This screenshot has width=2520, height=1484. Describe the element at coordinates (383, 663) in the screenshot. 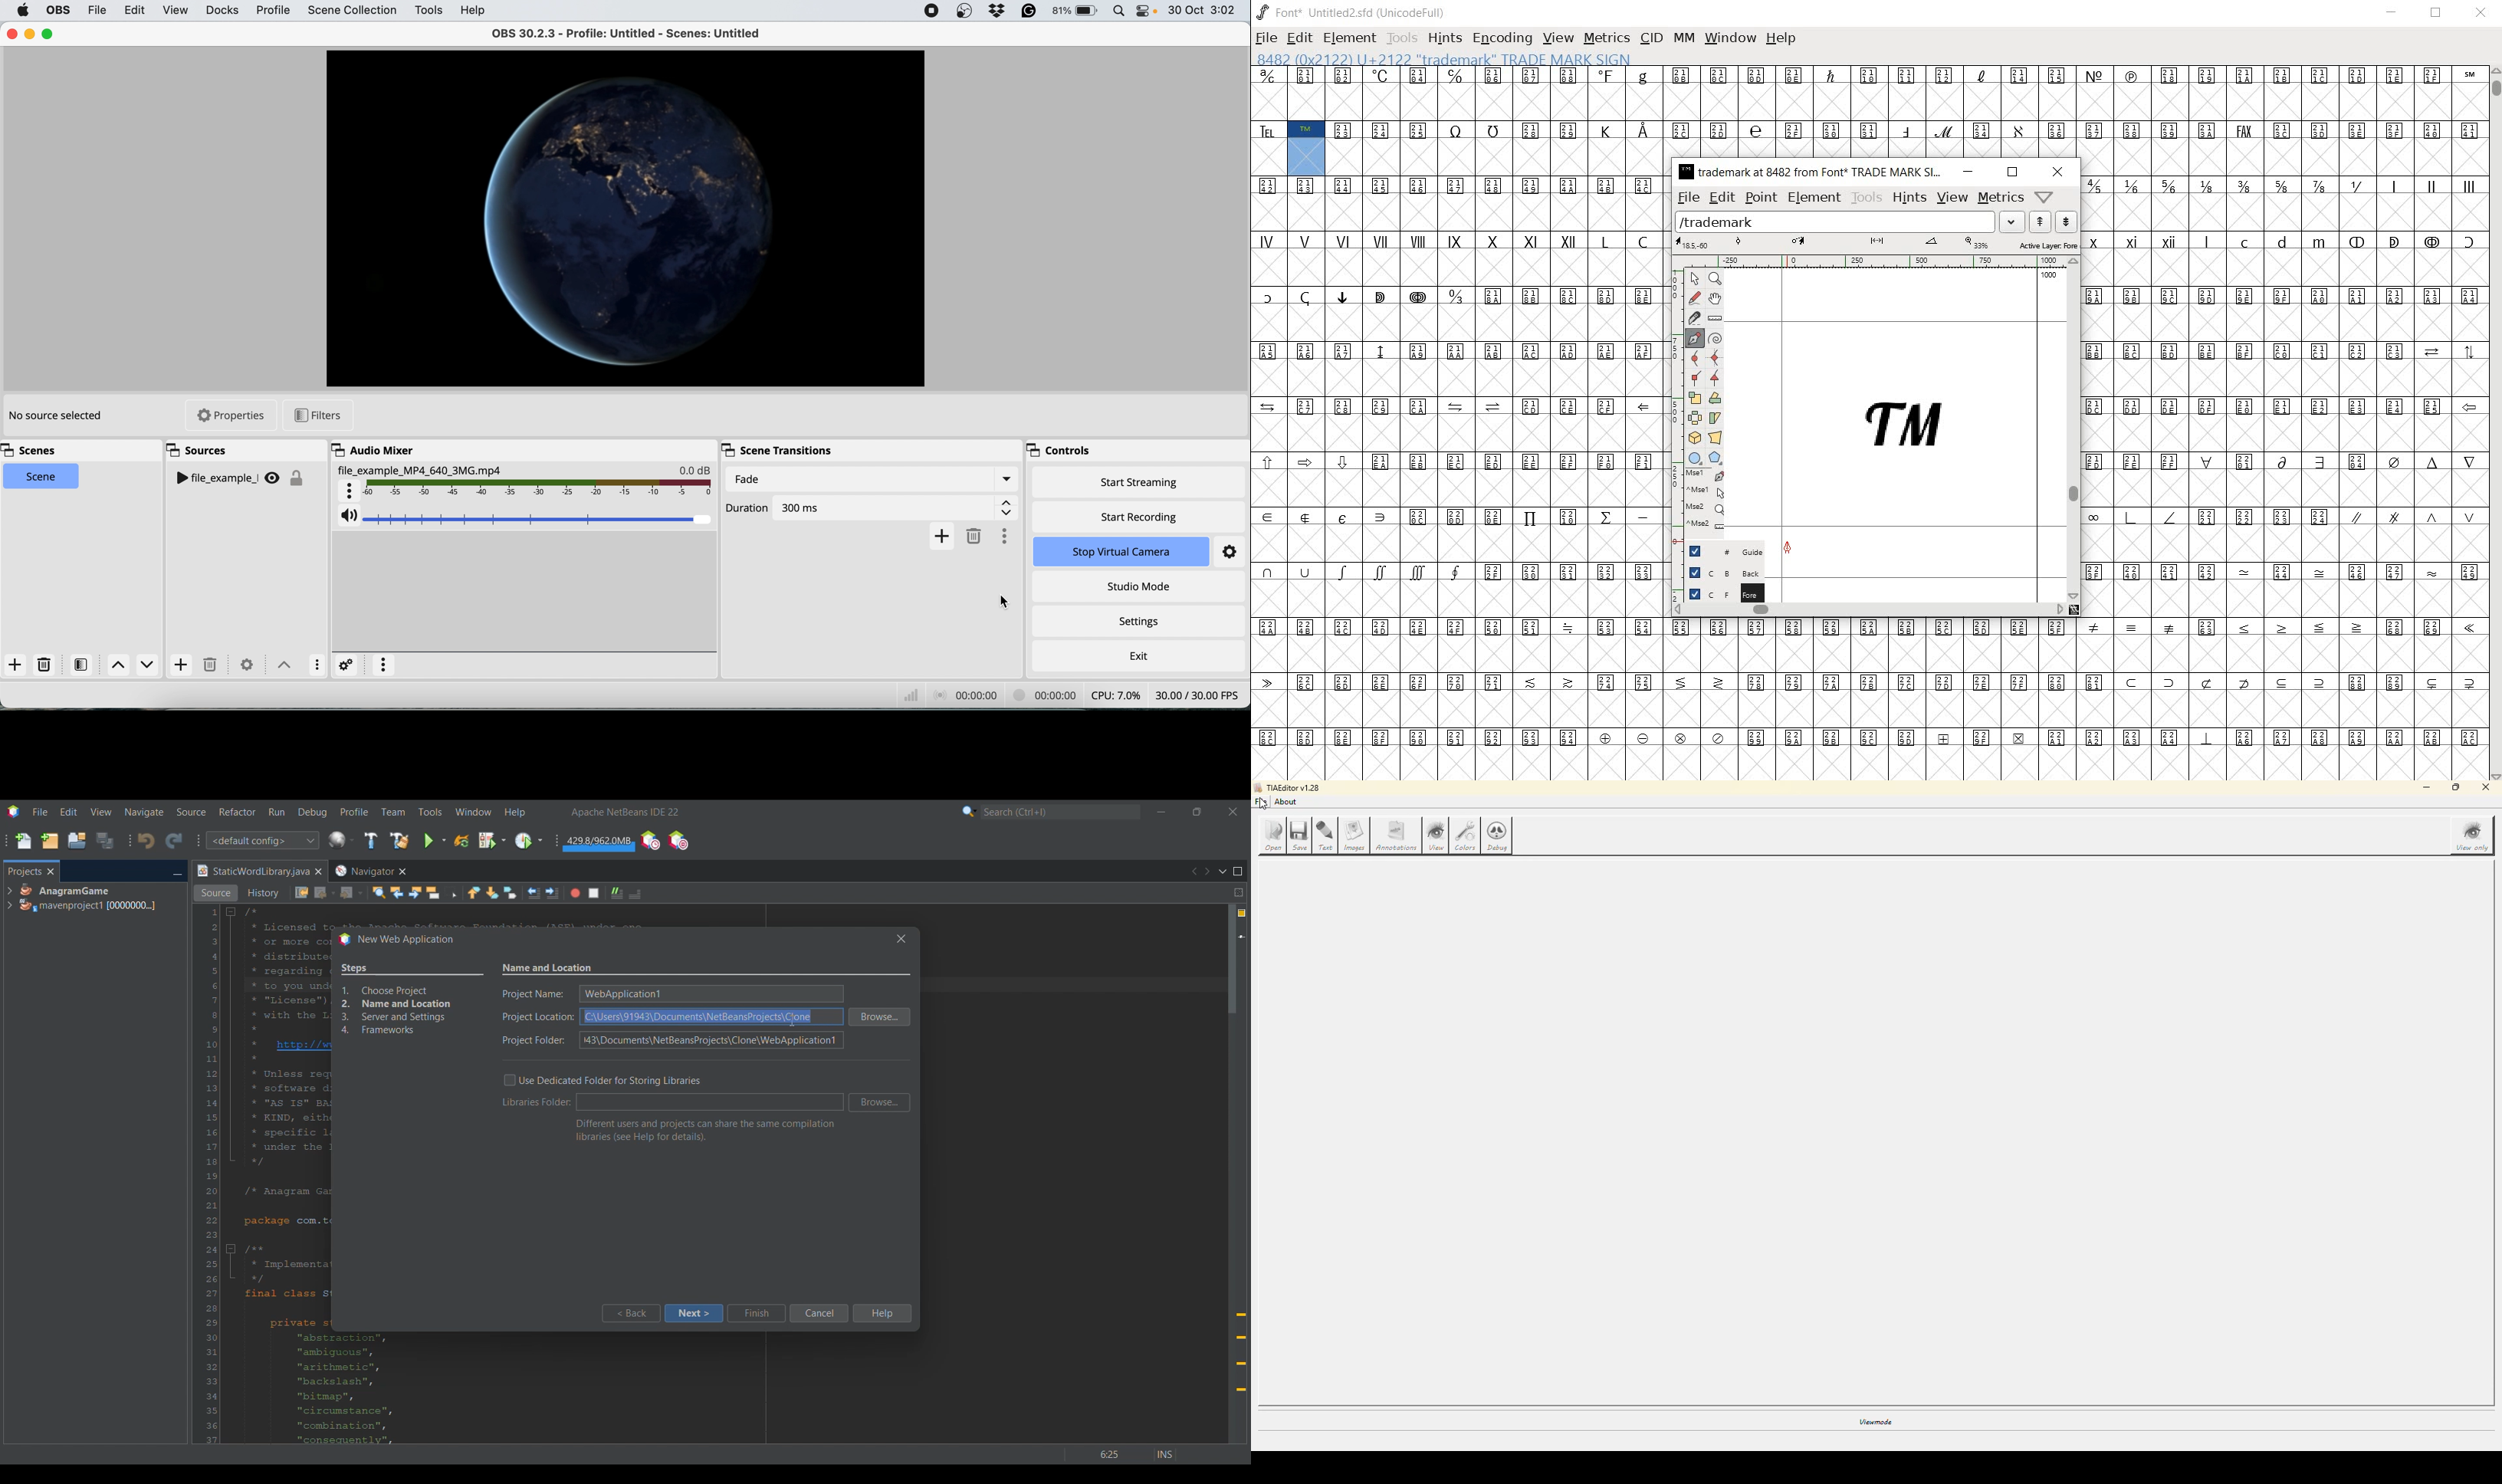

I see `more options` at that location.